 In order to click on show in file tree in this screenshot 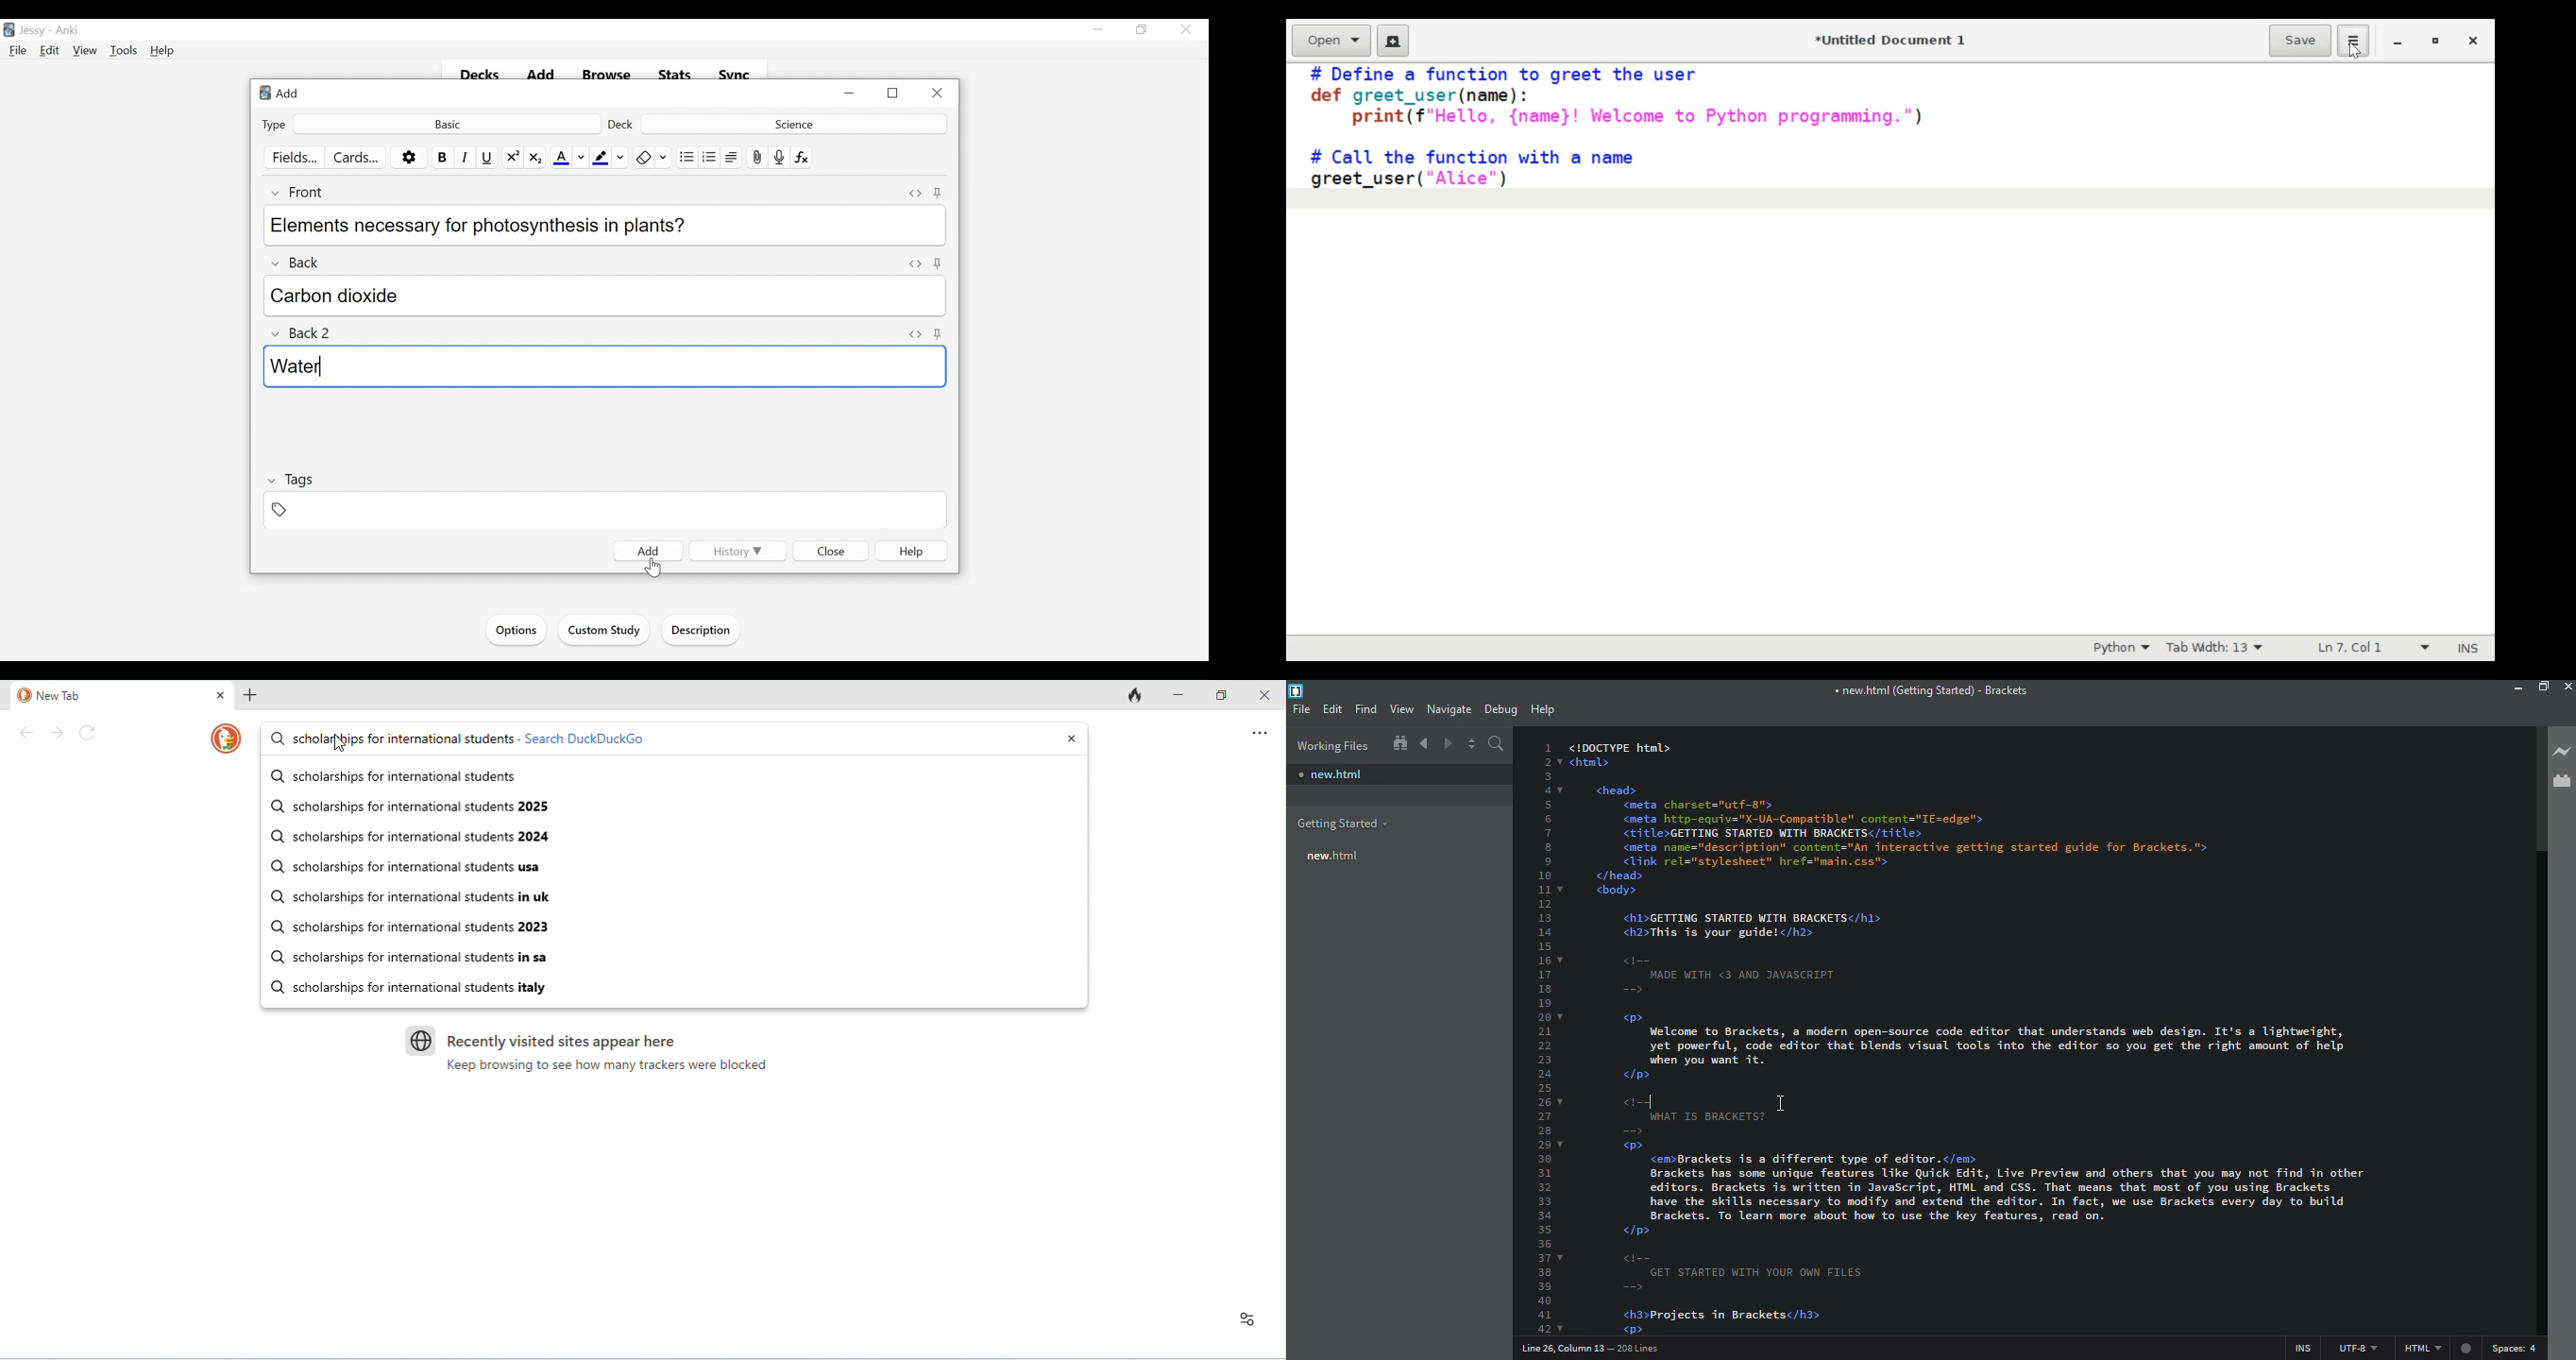, I will do `click(1399, 744)`.